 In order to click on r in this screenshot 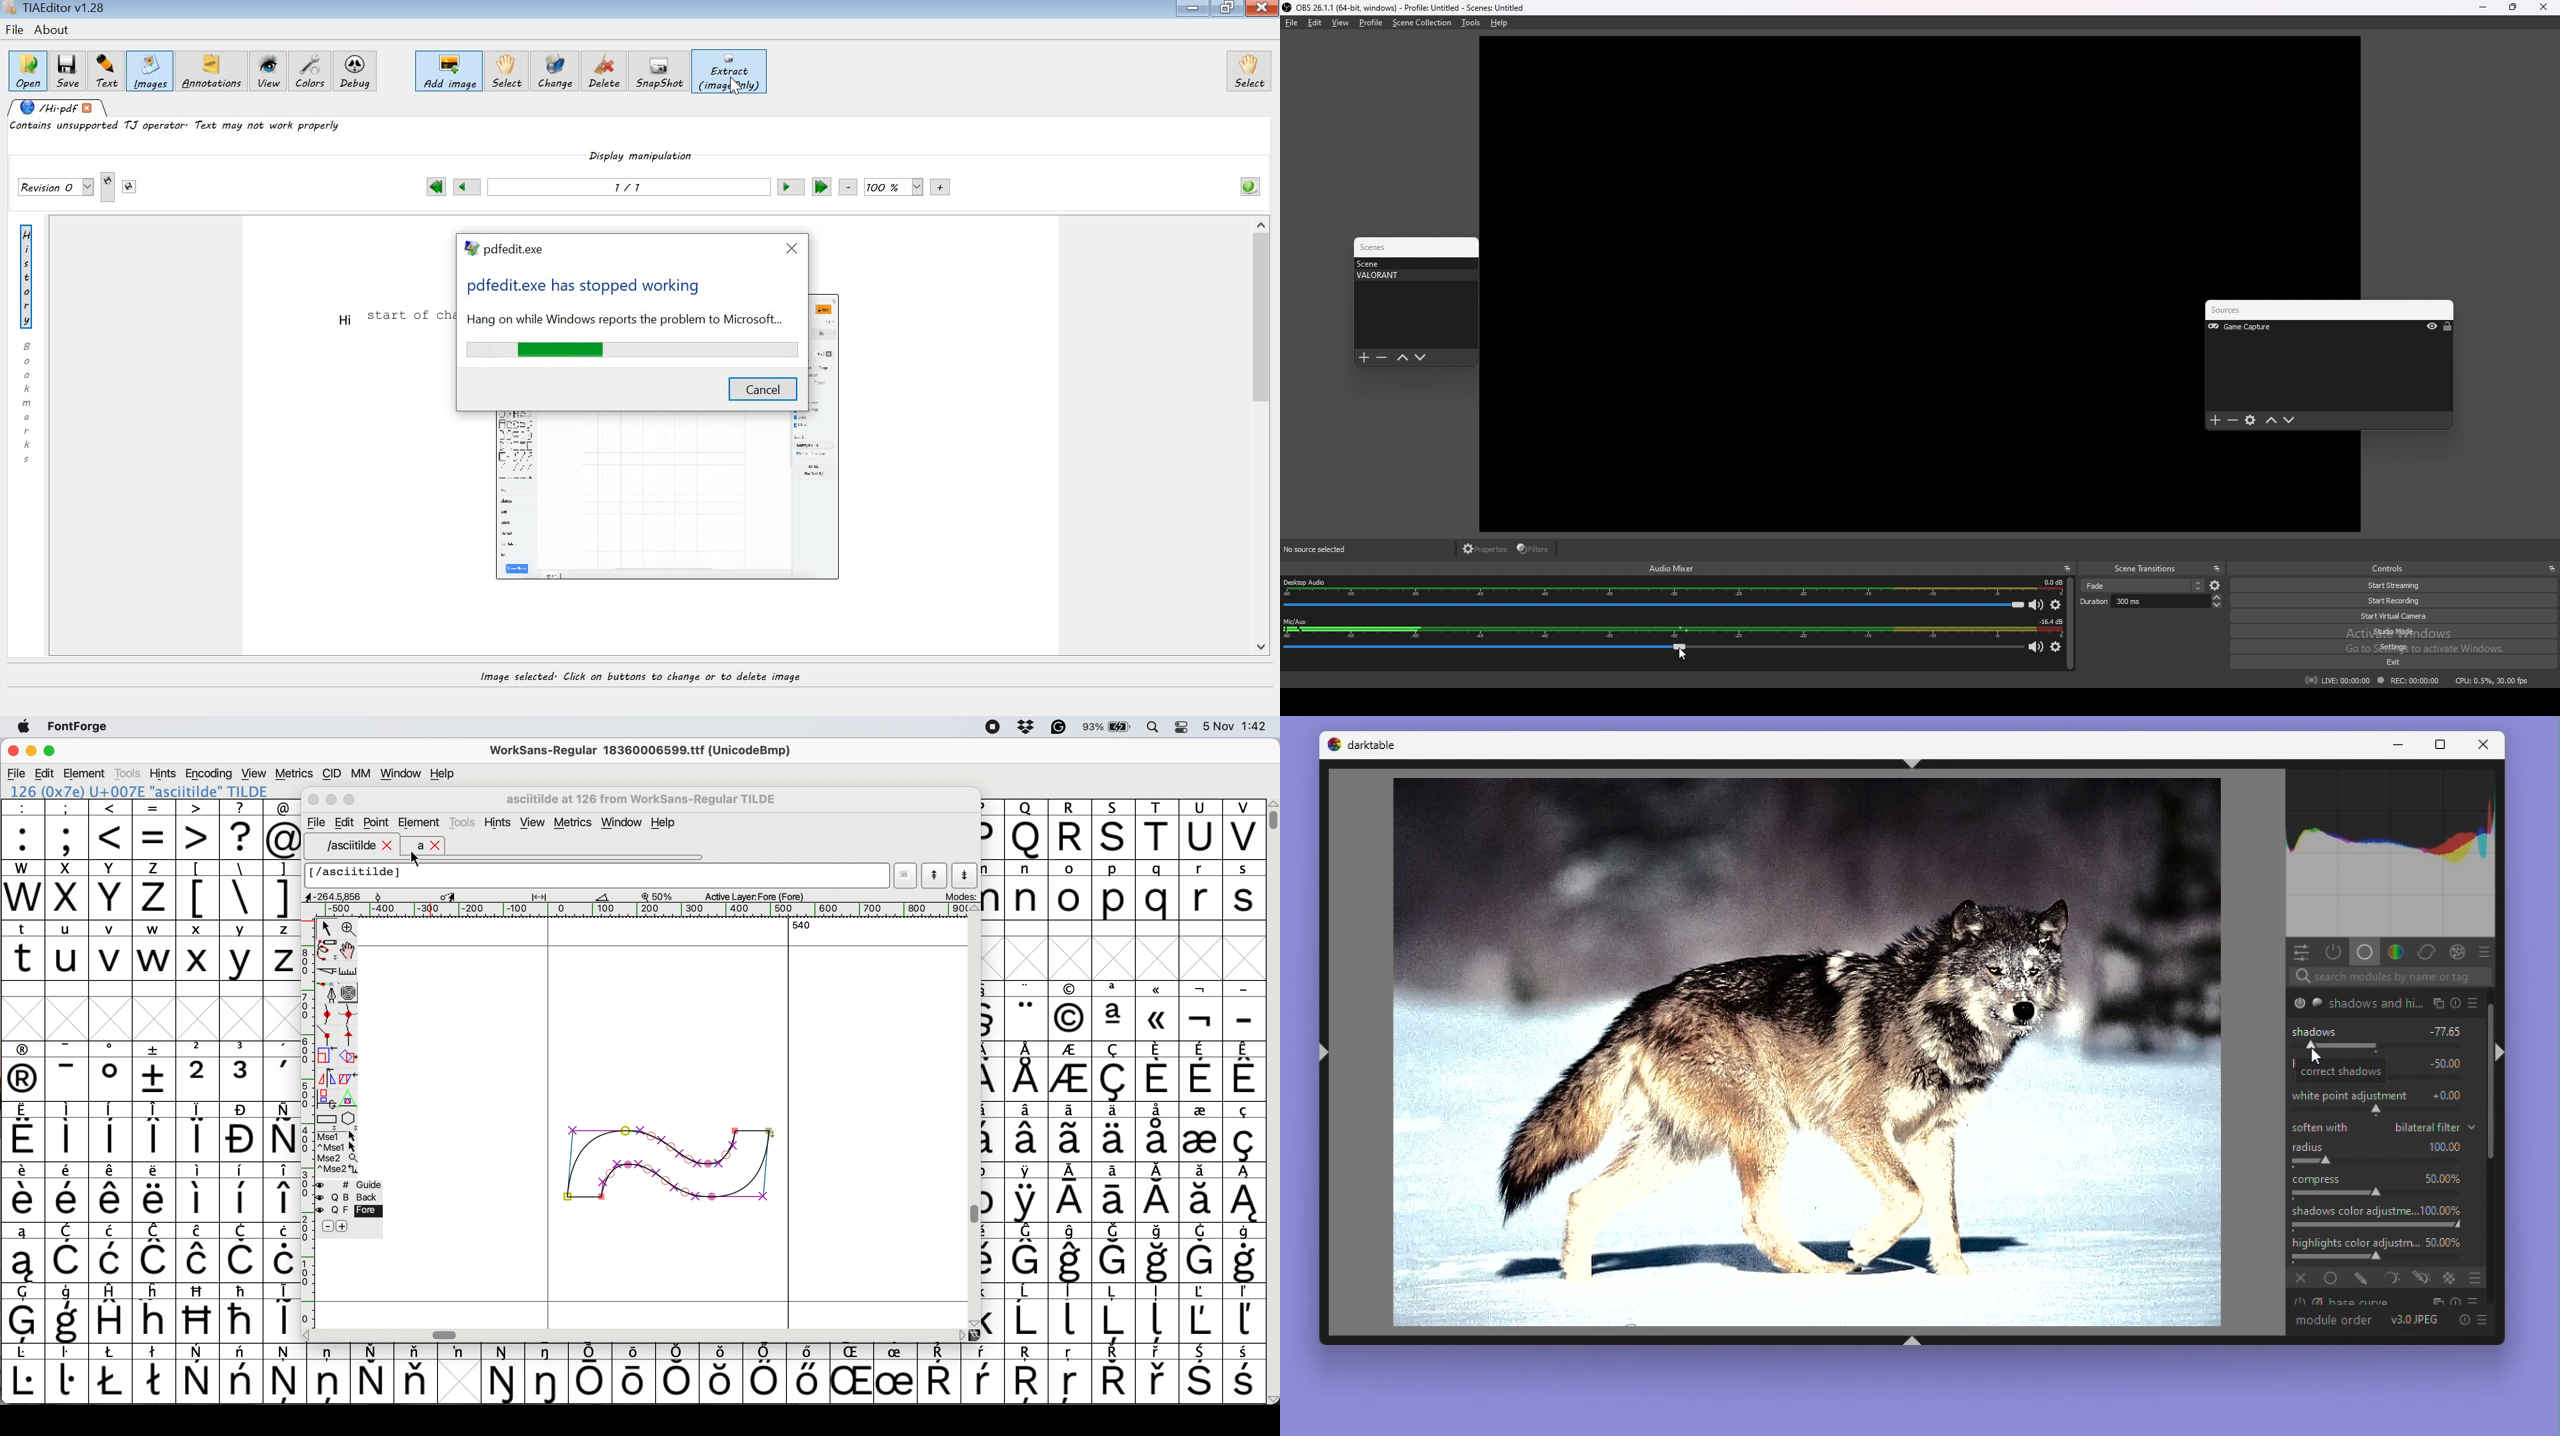, I will do `click(1199, 890)`.